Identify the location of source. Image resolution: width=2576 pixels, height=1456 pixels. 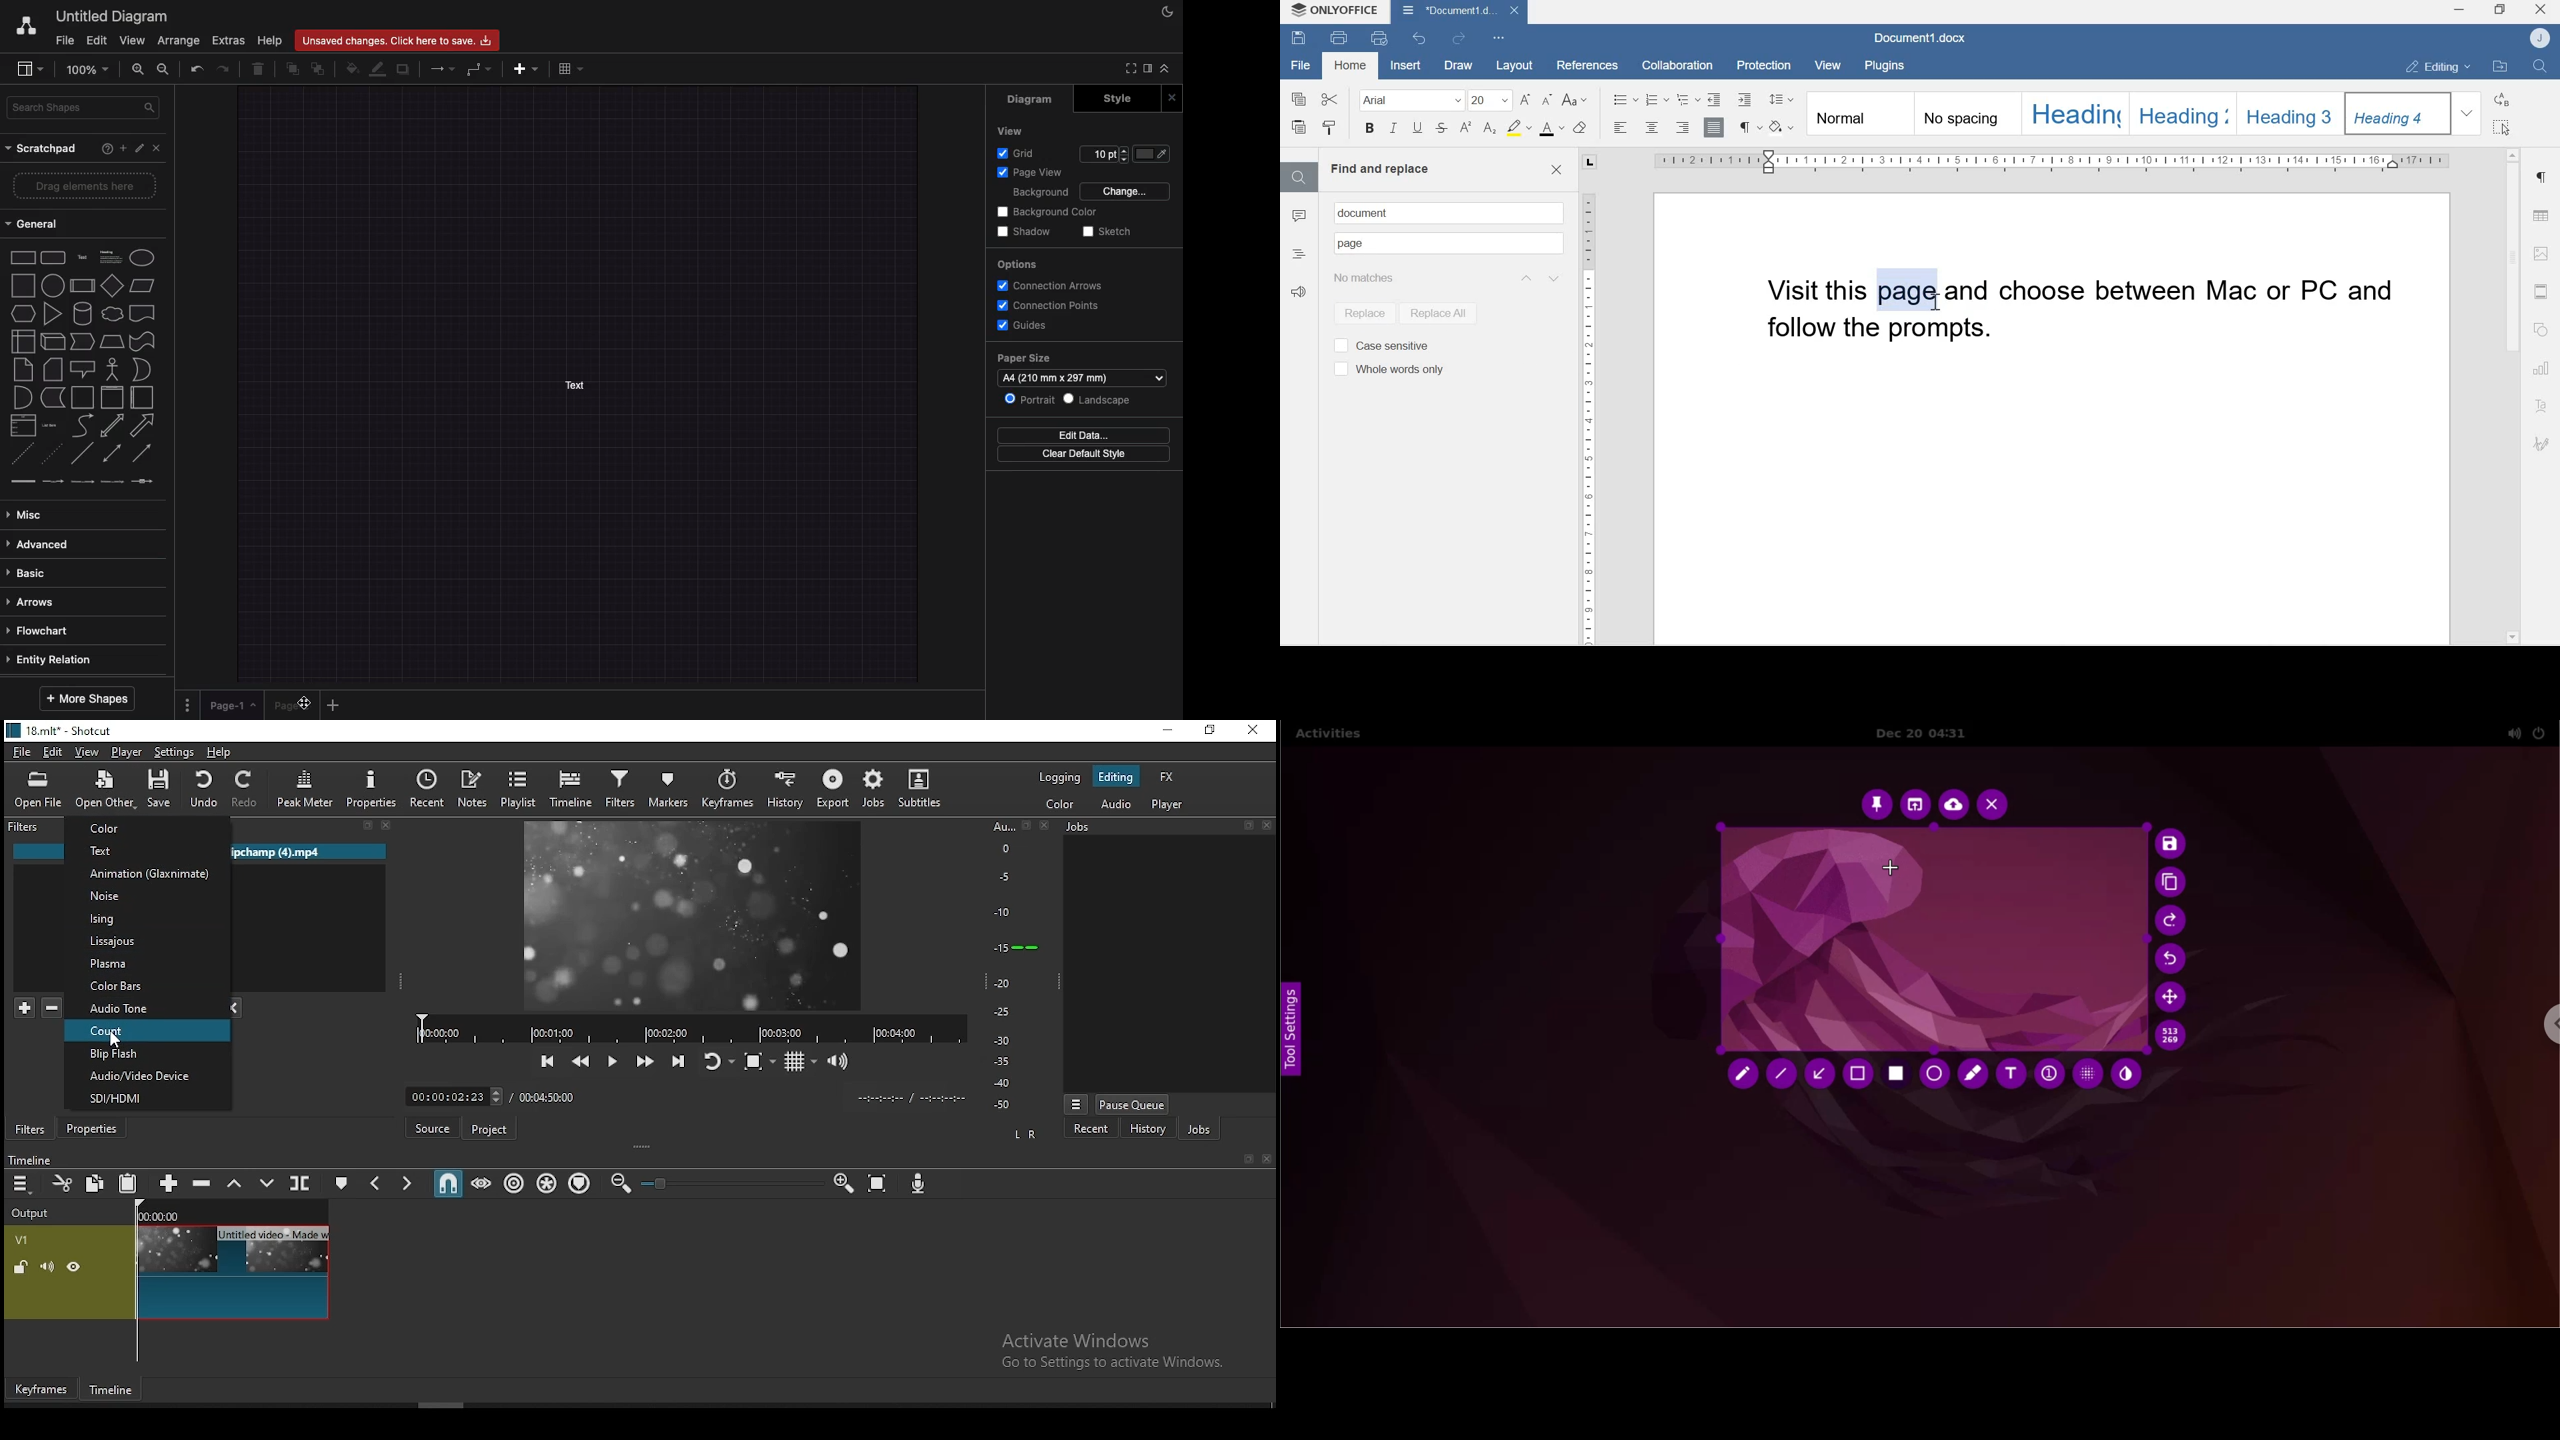
(432, 1128).